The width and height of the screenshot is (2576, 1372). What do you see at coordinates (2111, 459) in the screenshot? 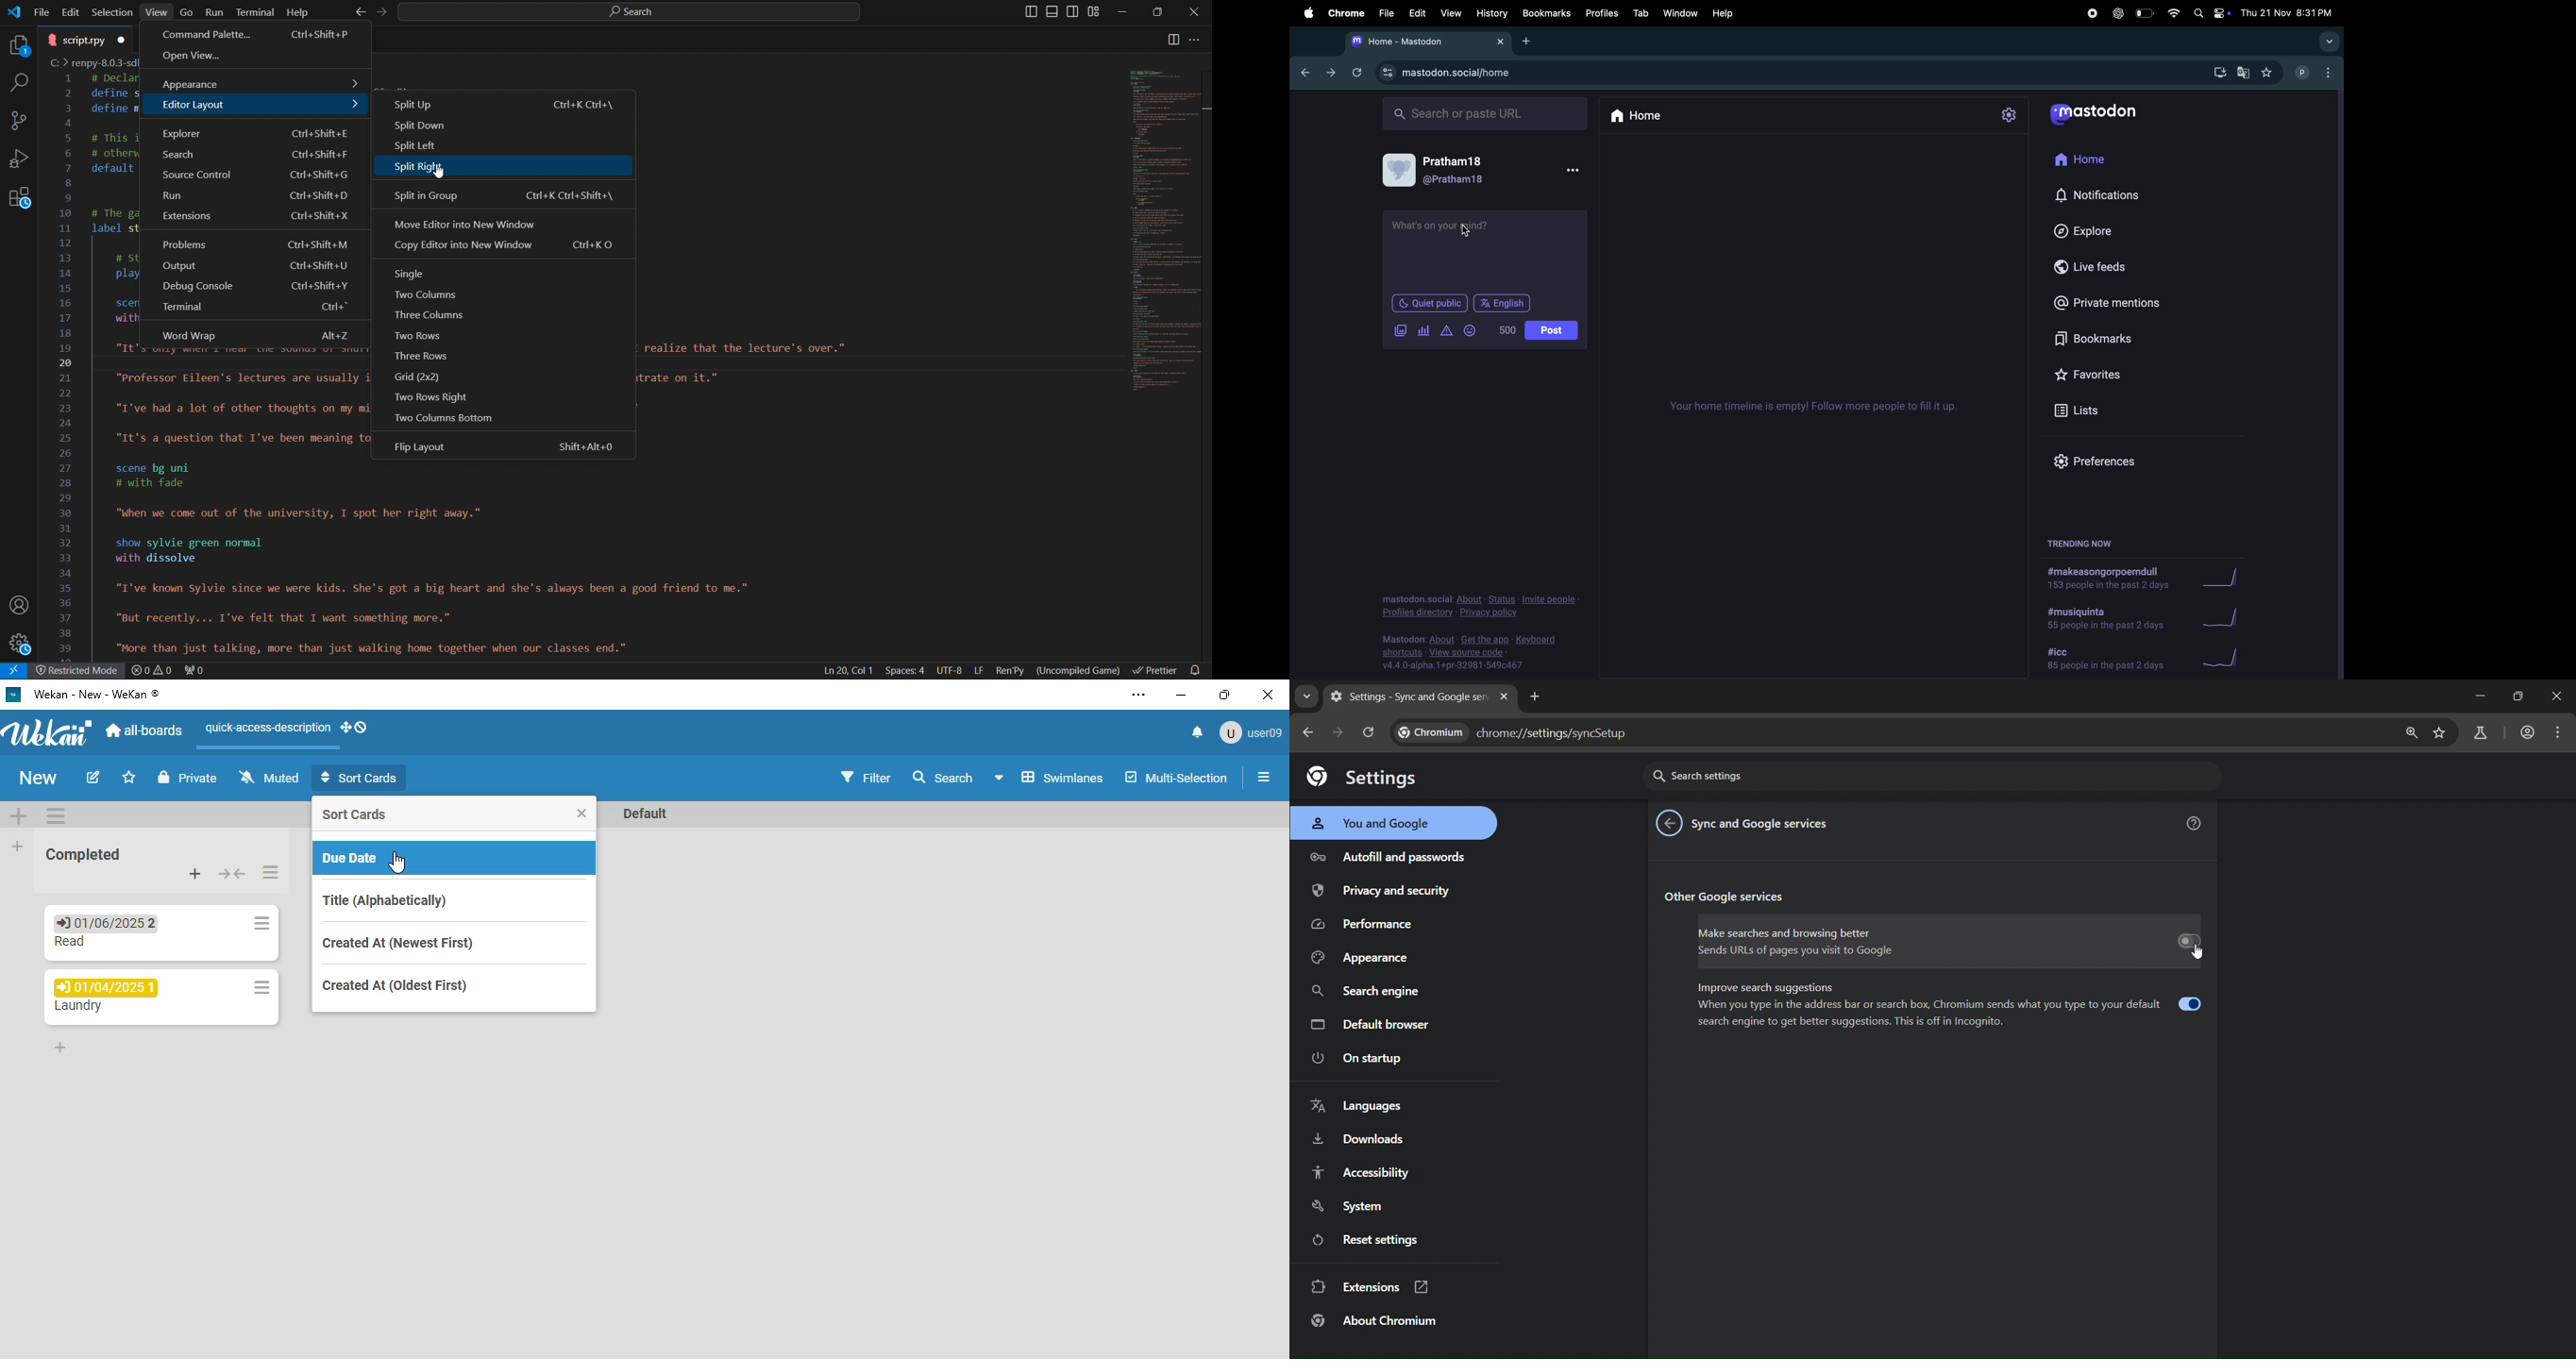
I see `prefrences` at bounding box center [2111, 459].